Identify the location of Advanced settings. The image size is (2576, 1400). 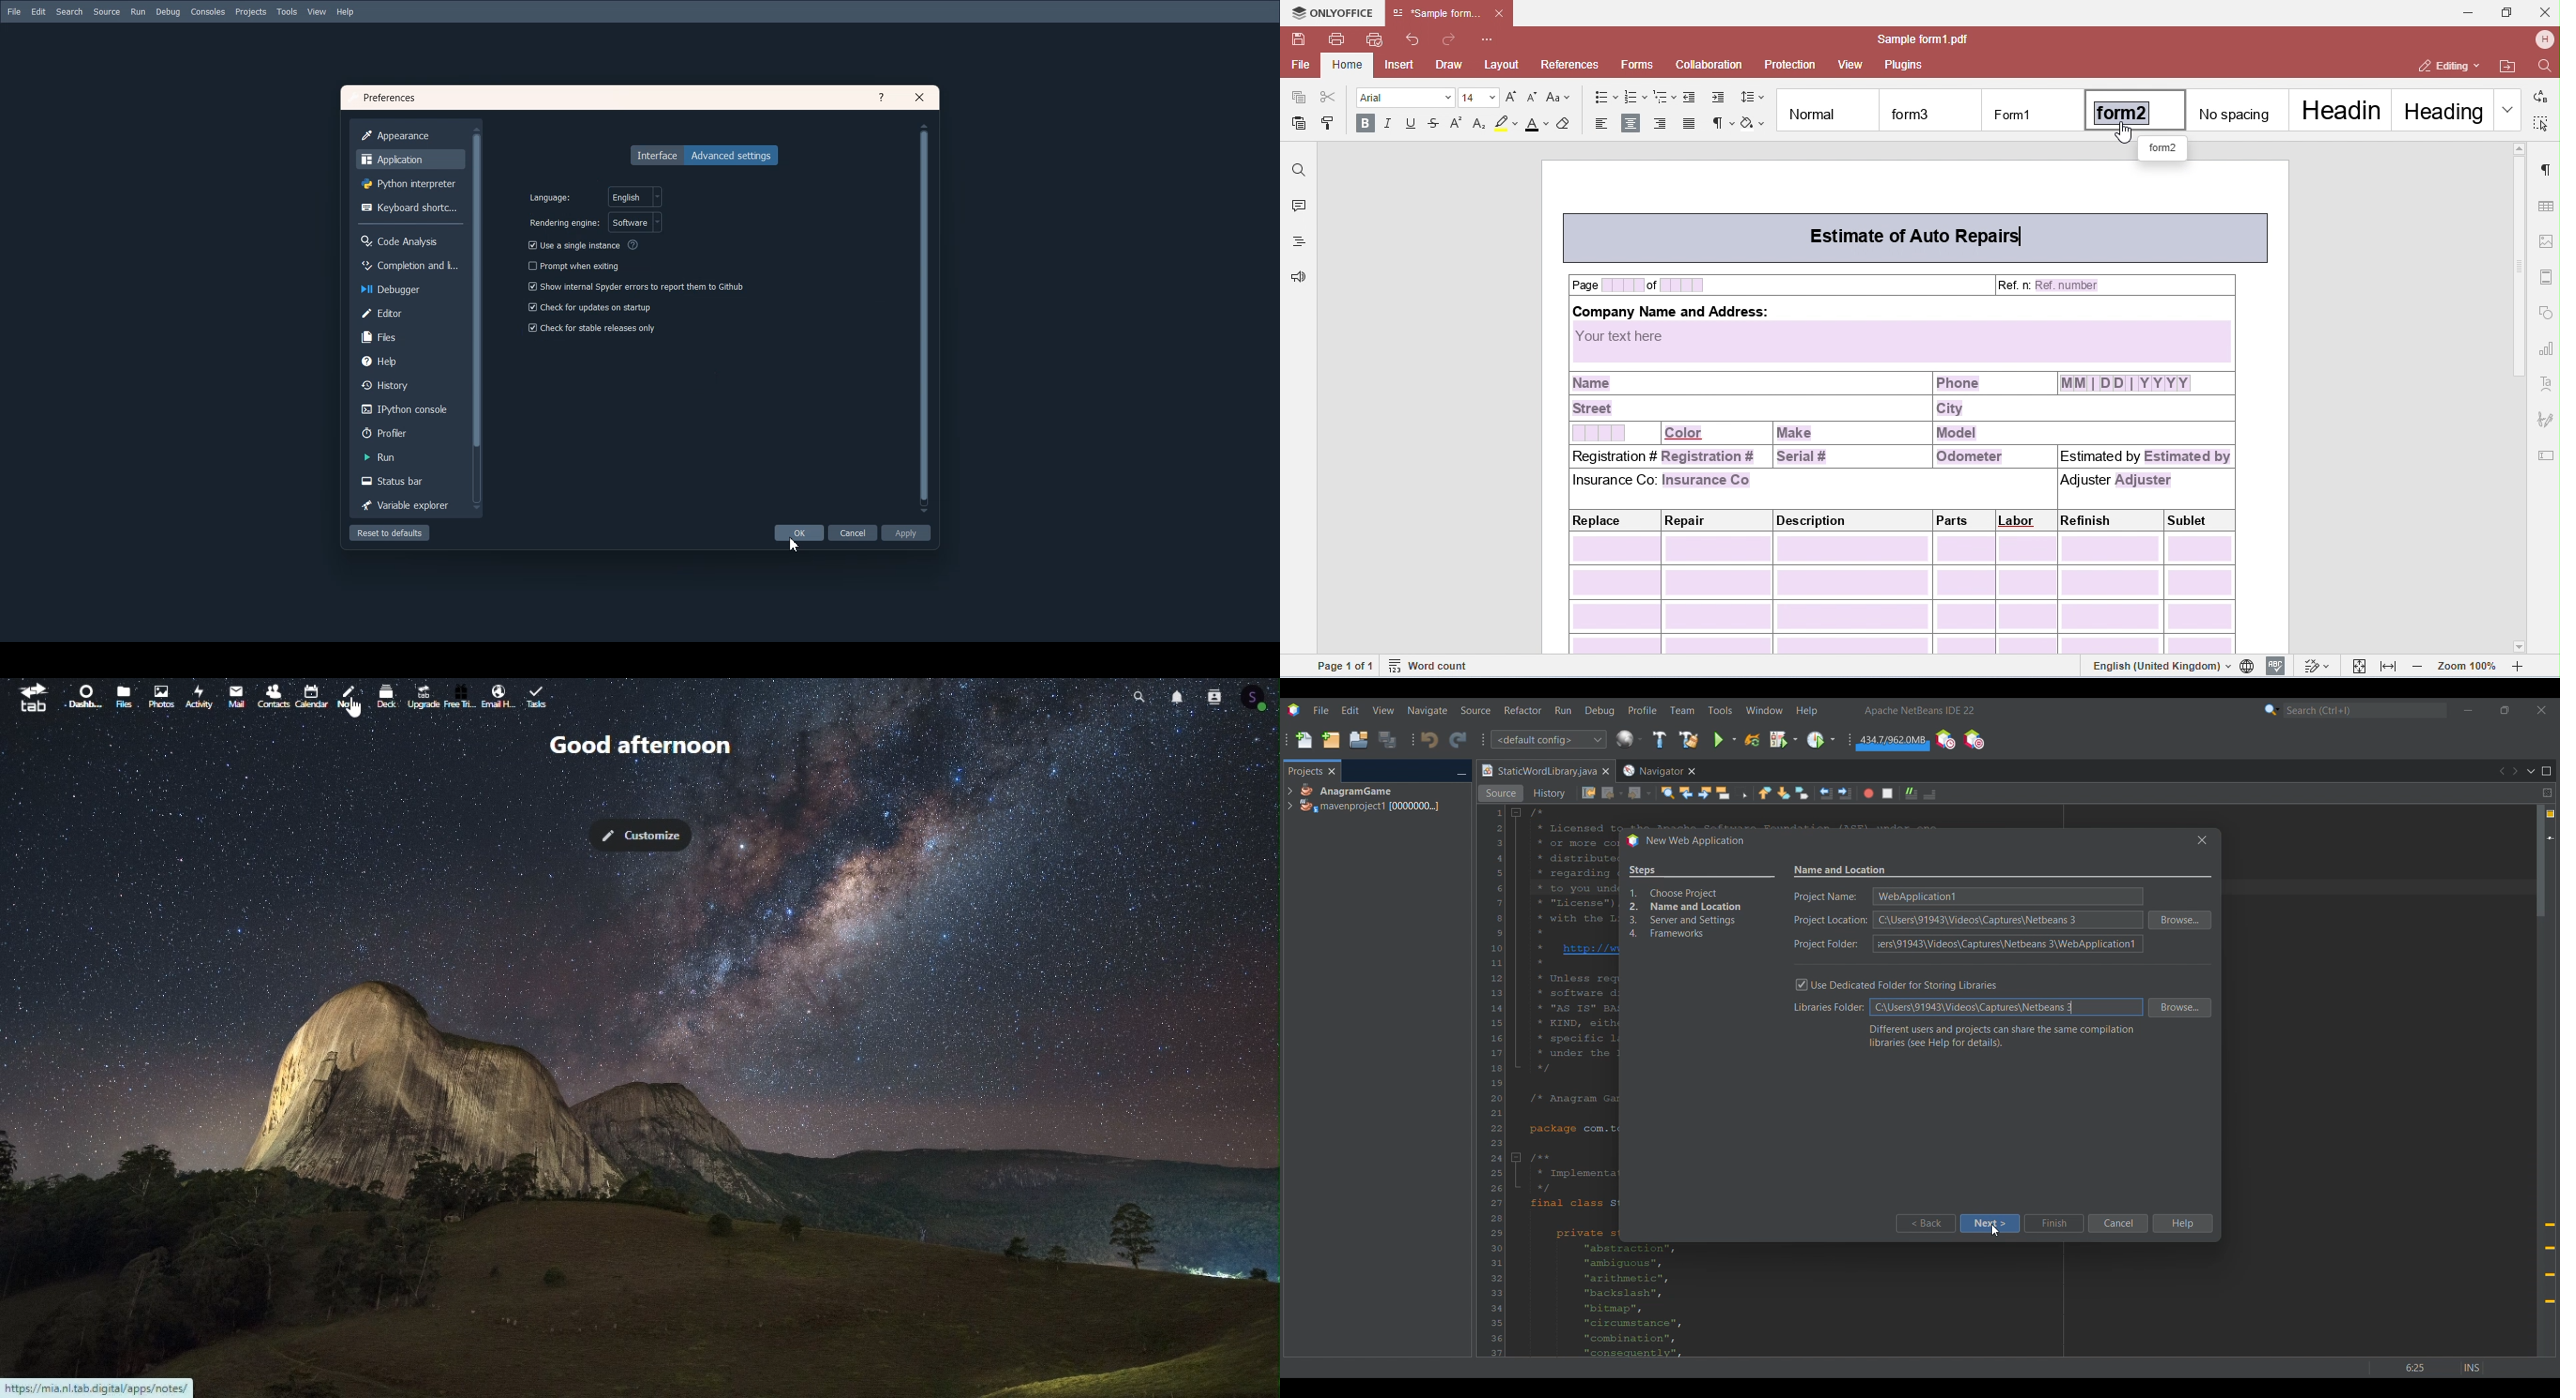
(734, 156).